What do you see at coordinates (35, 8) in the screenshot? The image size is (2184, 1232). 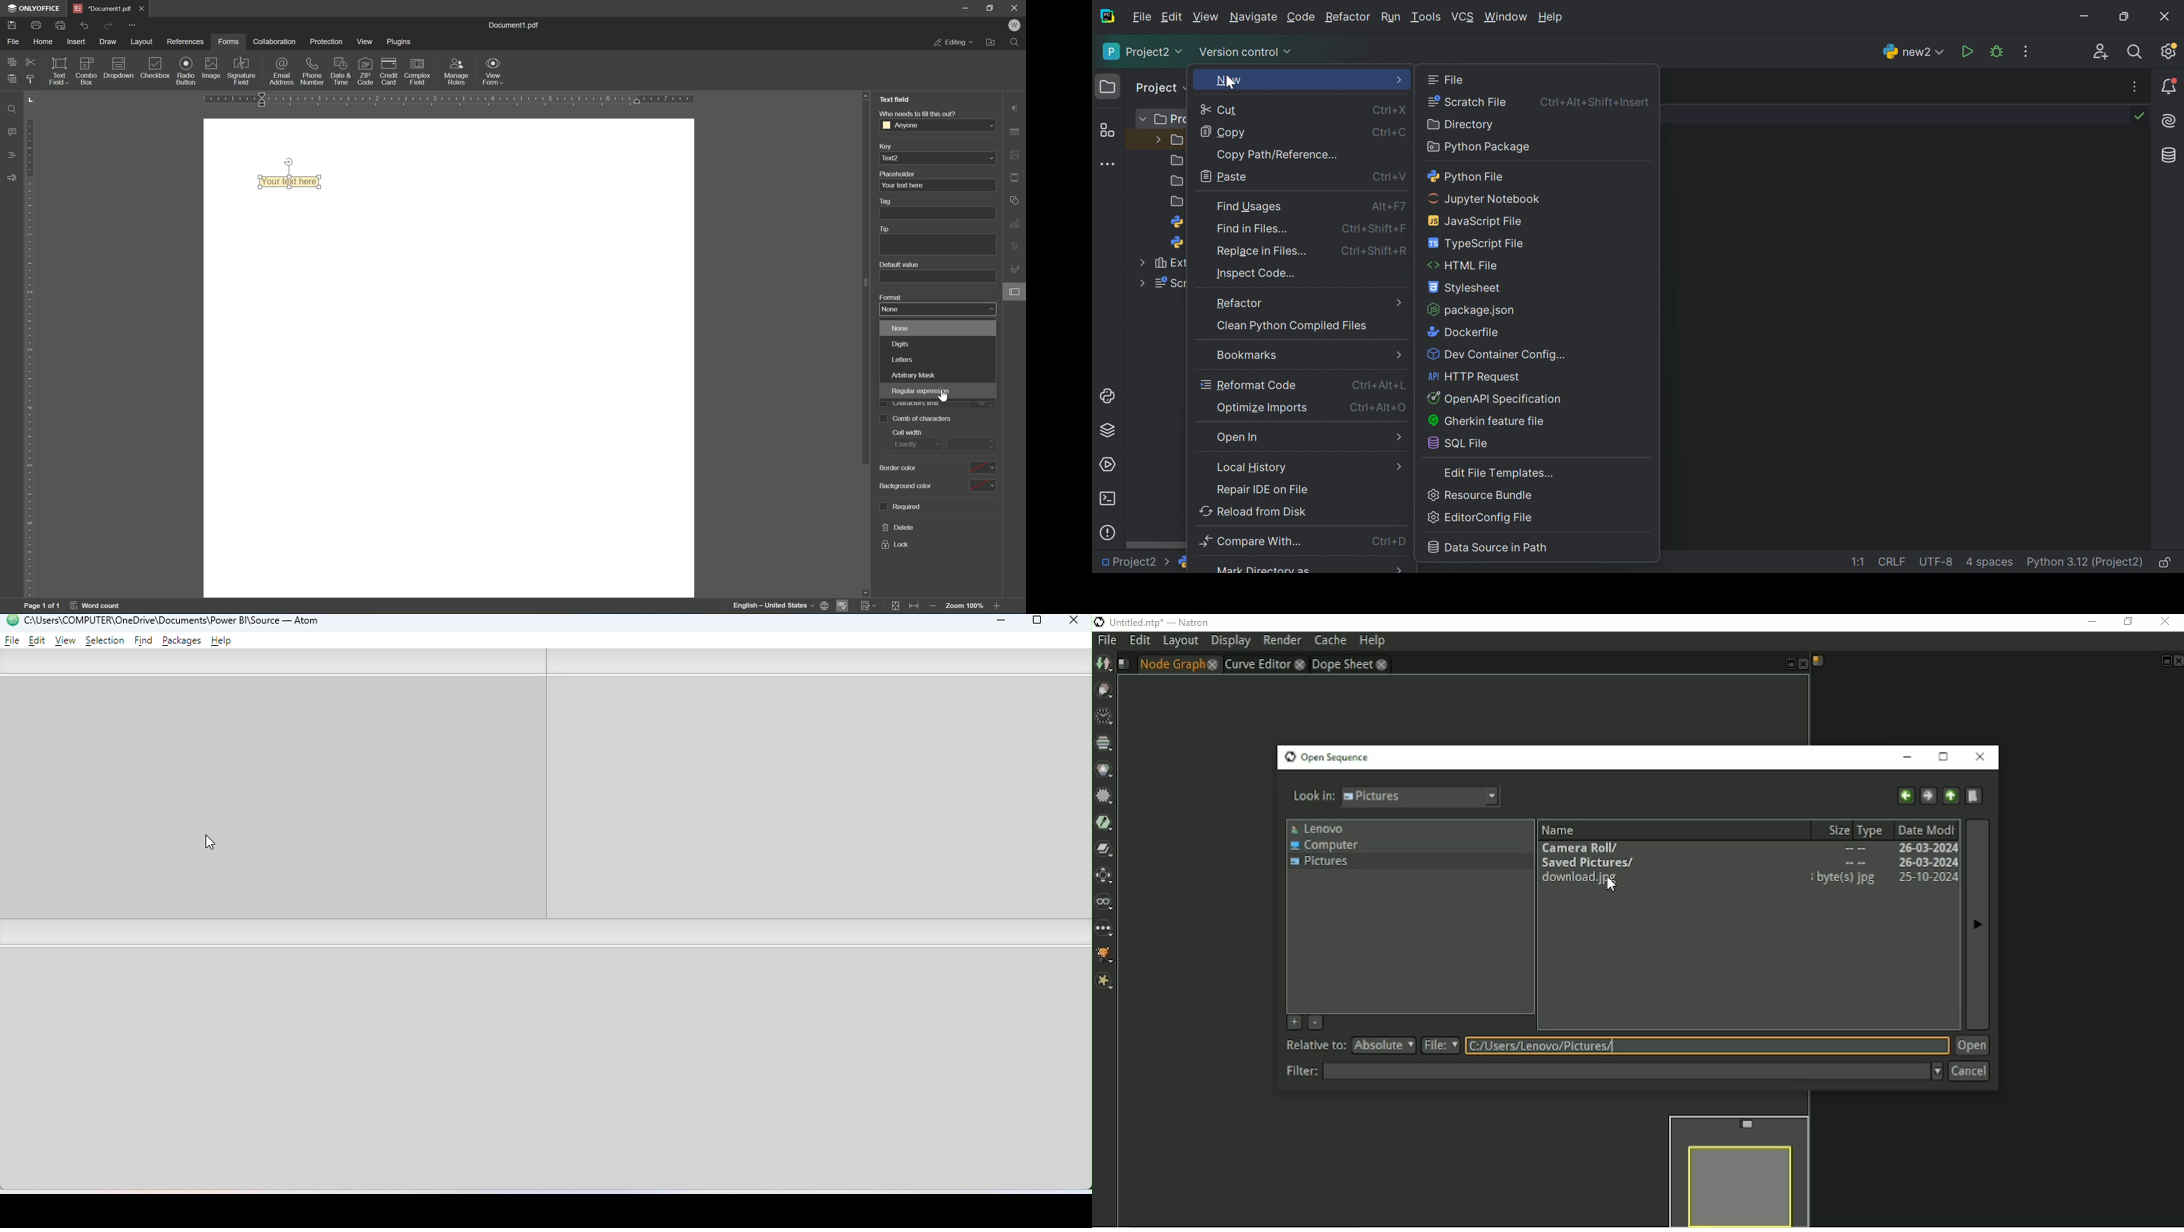 I see `ONLYOFFICE` at bounding box center [35, 8].